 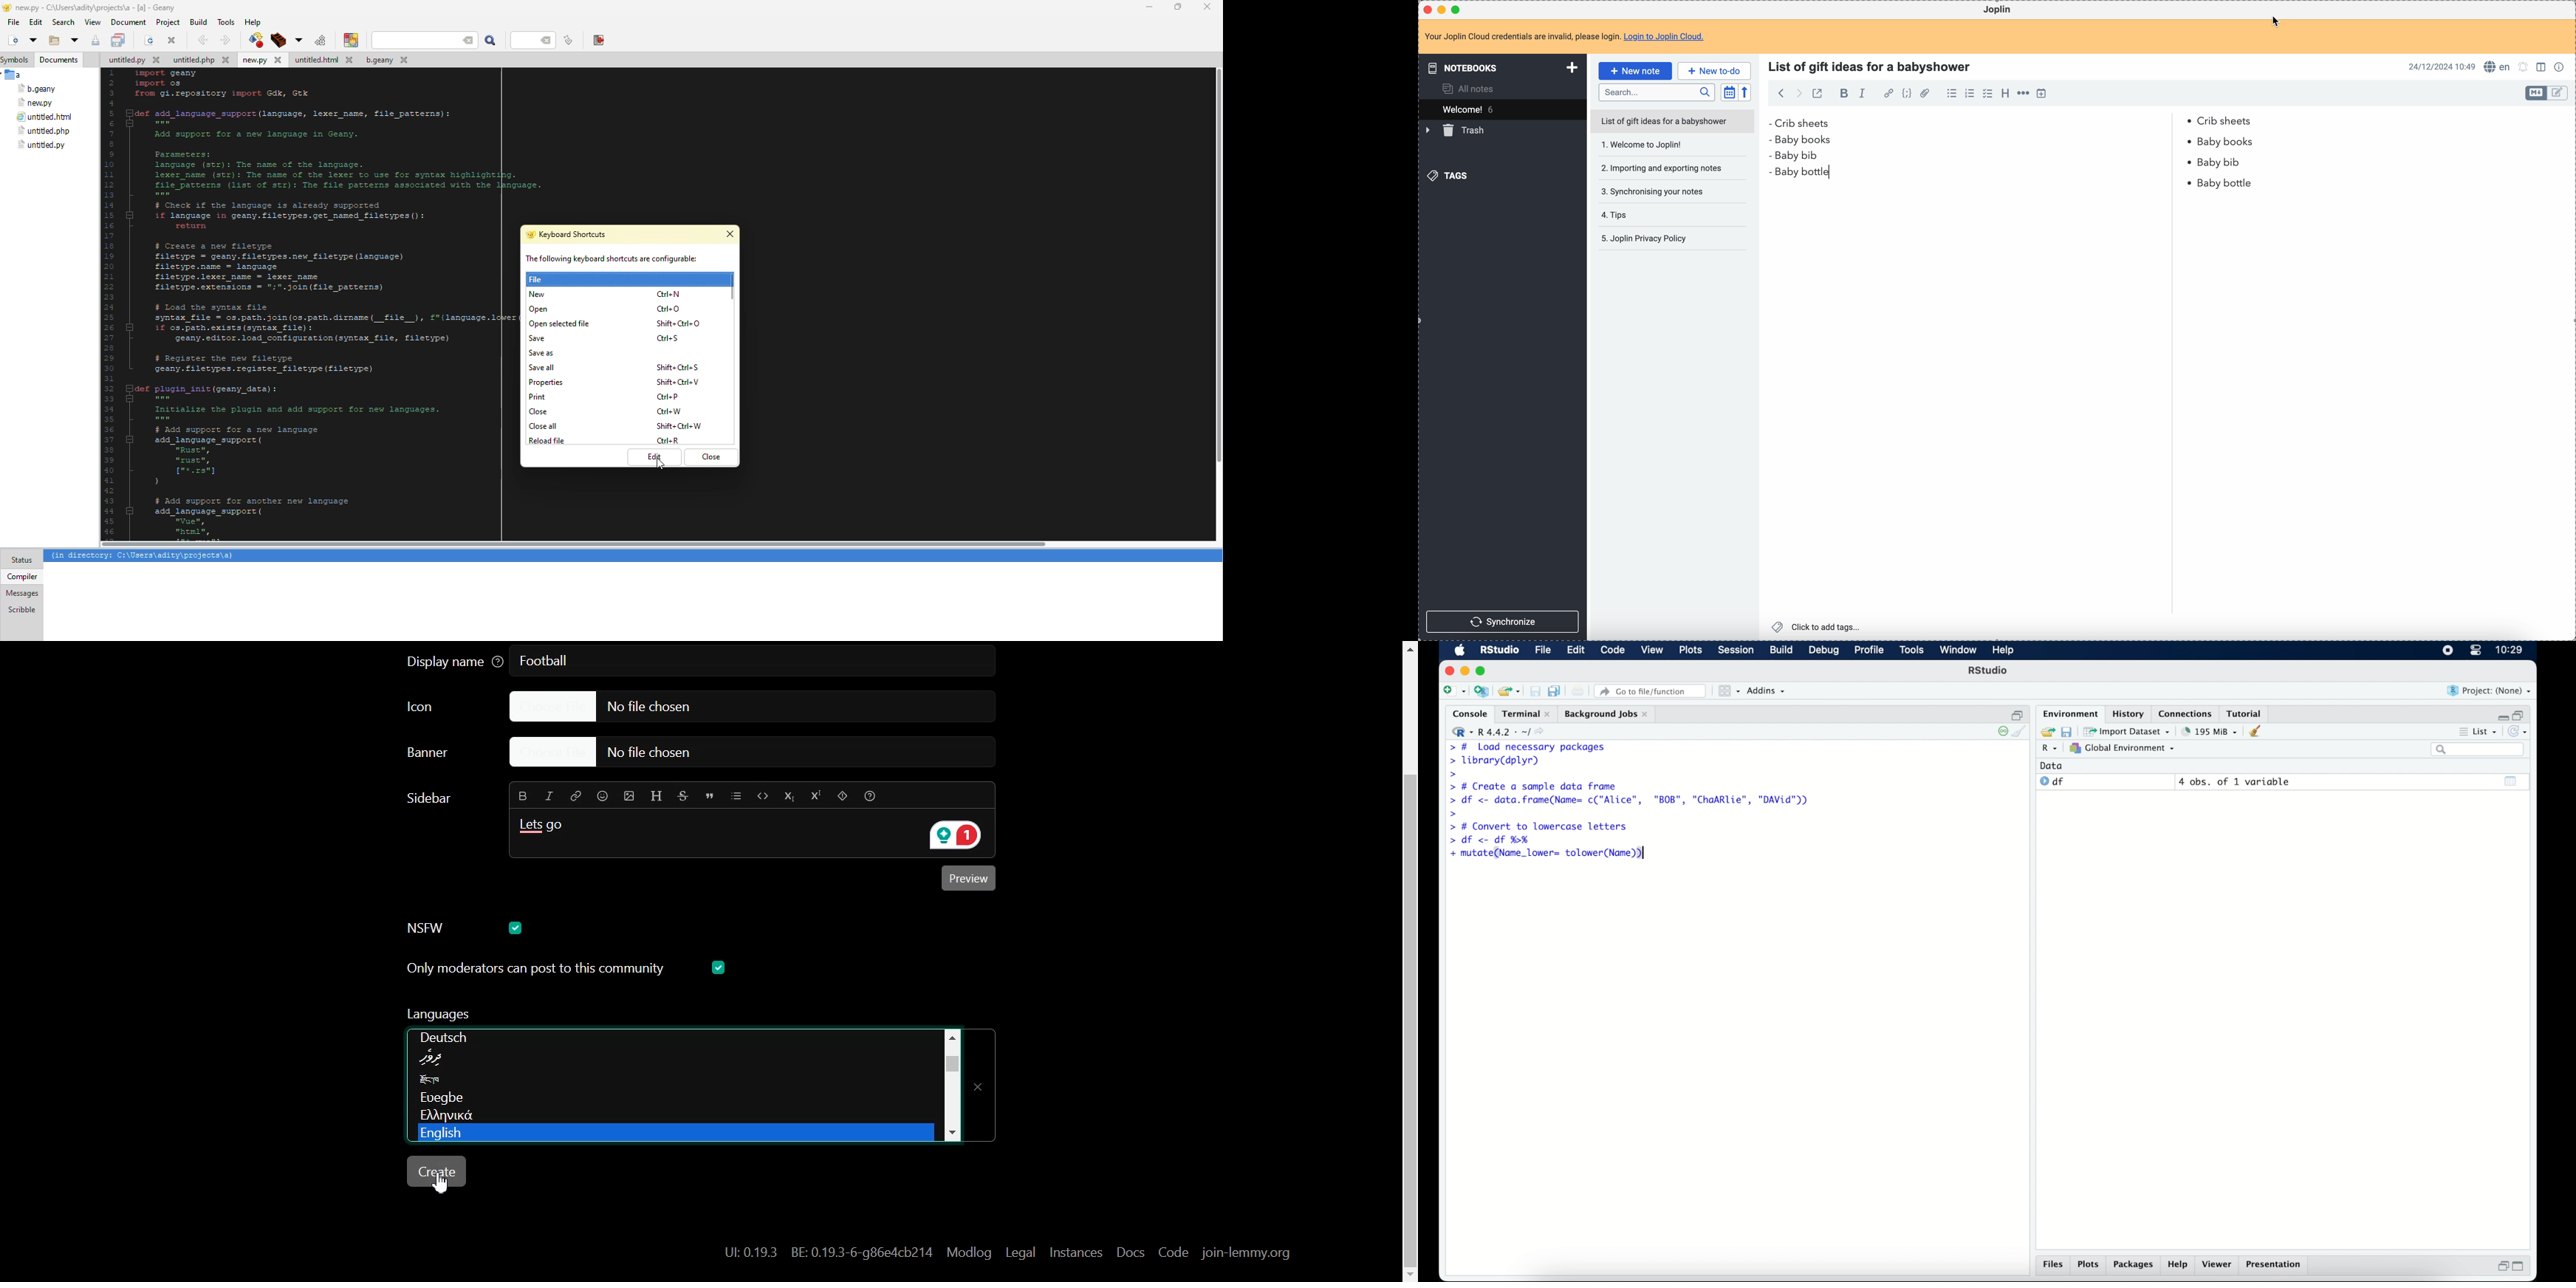 What do you see at coordinates (2237, 782) in the screenshot?
I see `4 obs, of 2 variables` at bounding box center [2237, 782].